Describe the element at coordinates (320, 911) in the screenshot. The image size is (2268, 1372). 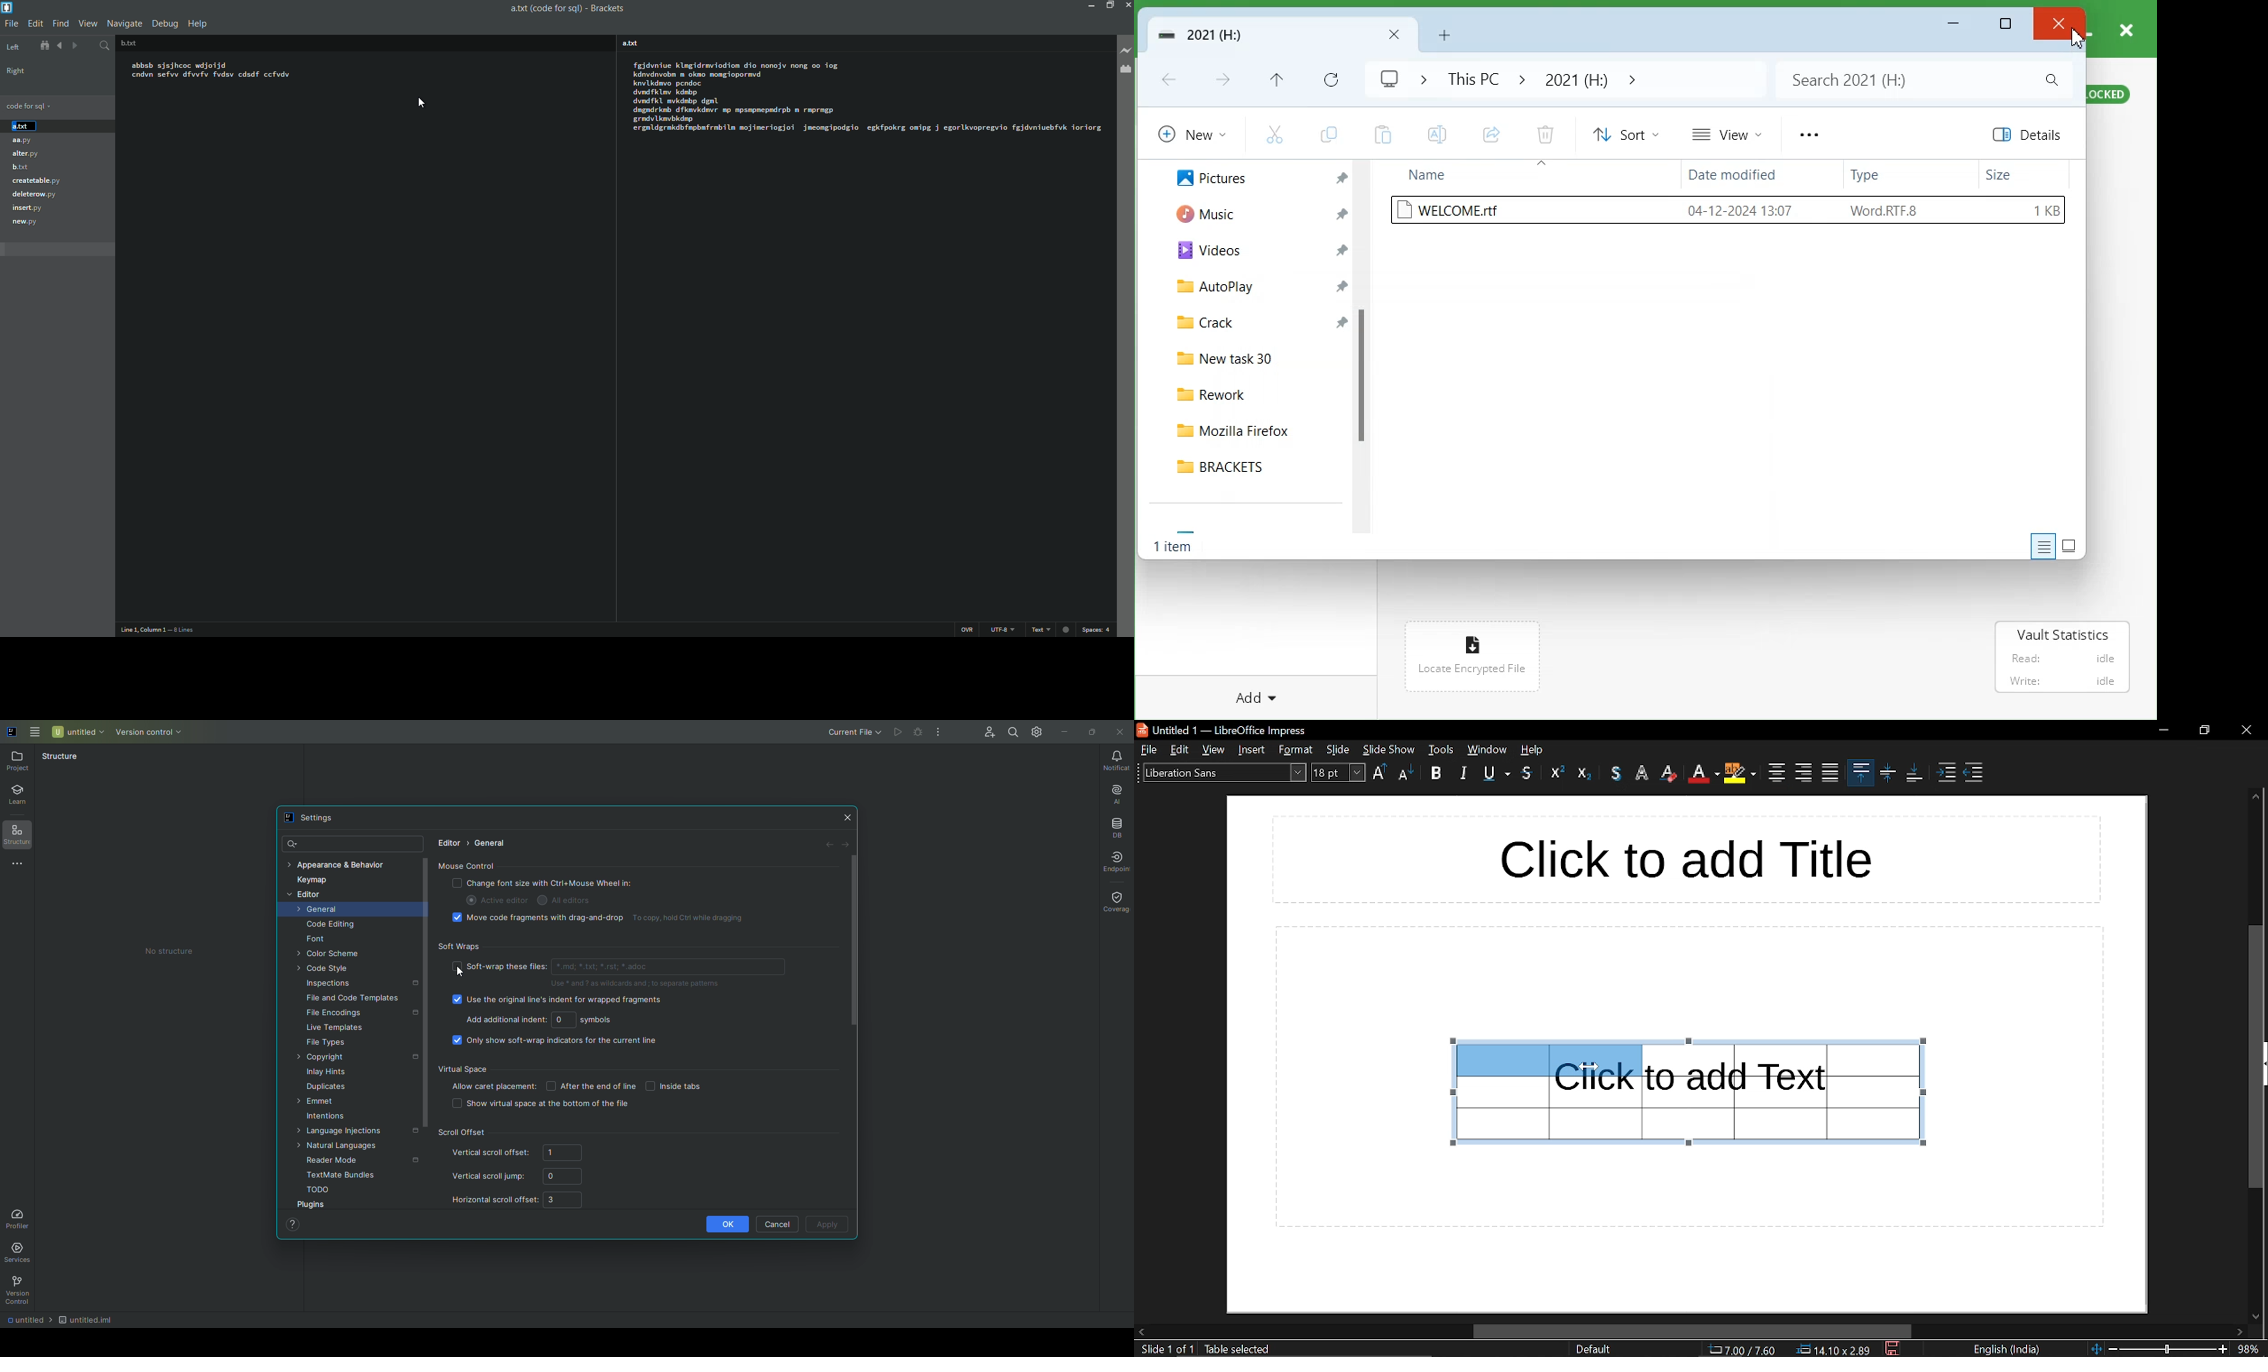
I see `General` at that location.